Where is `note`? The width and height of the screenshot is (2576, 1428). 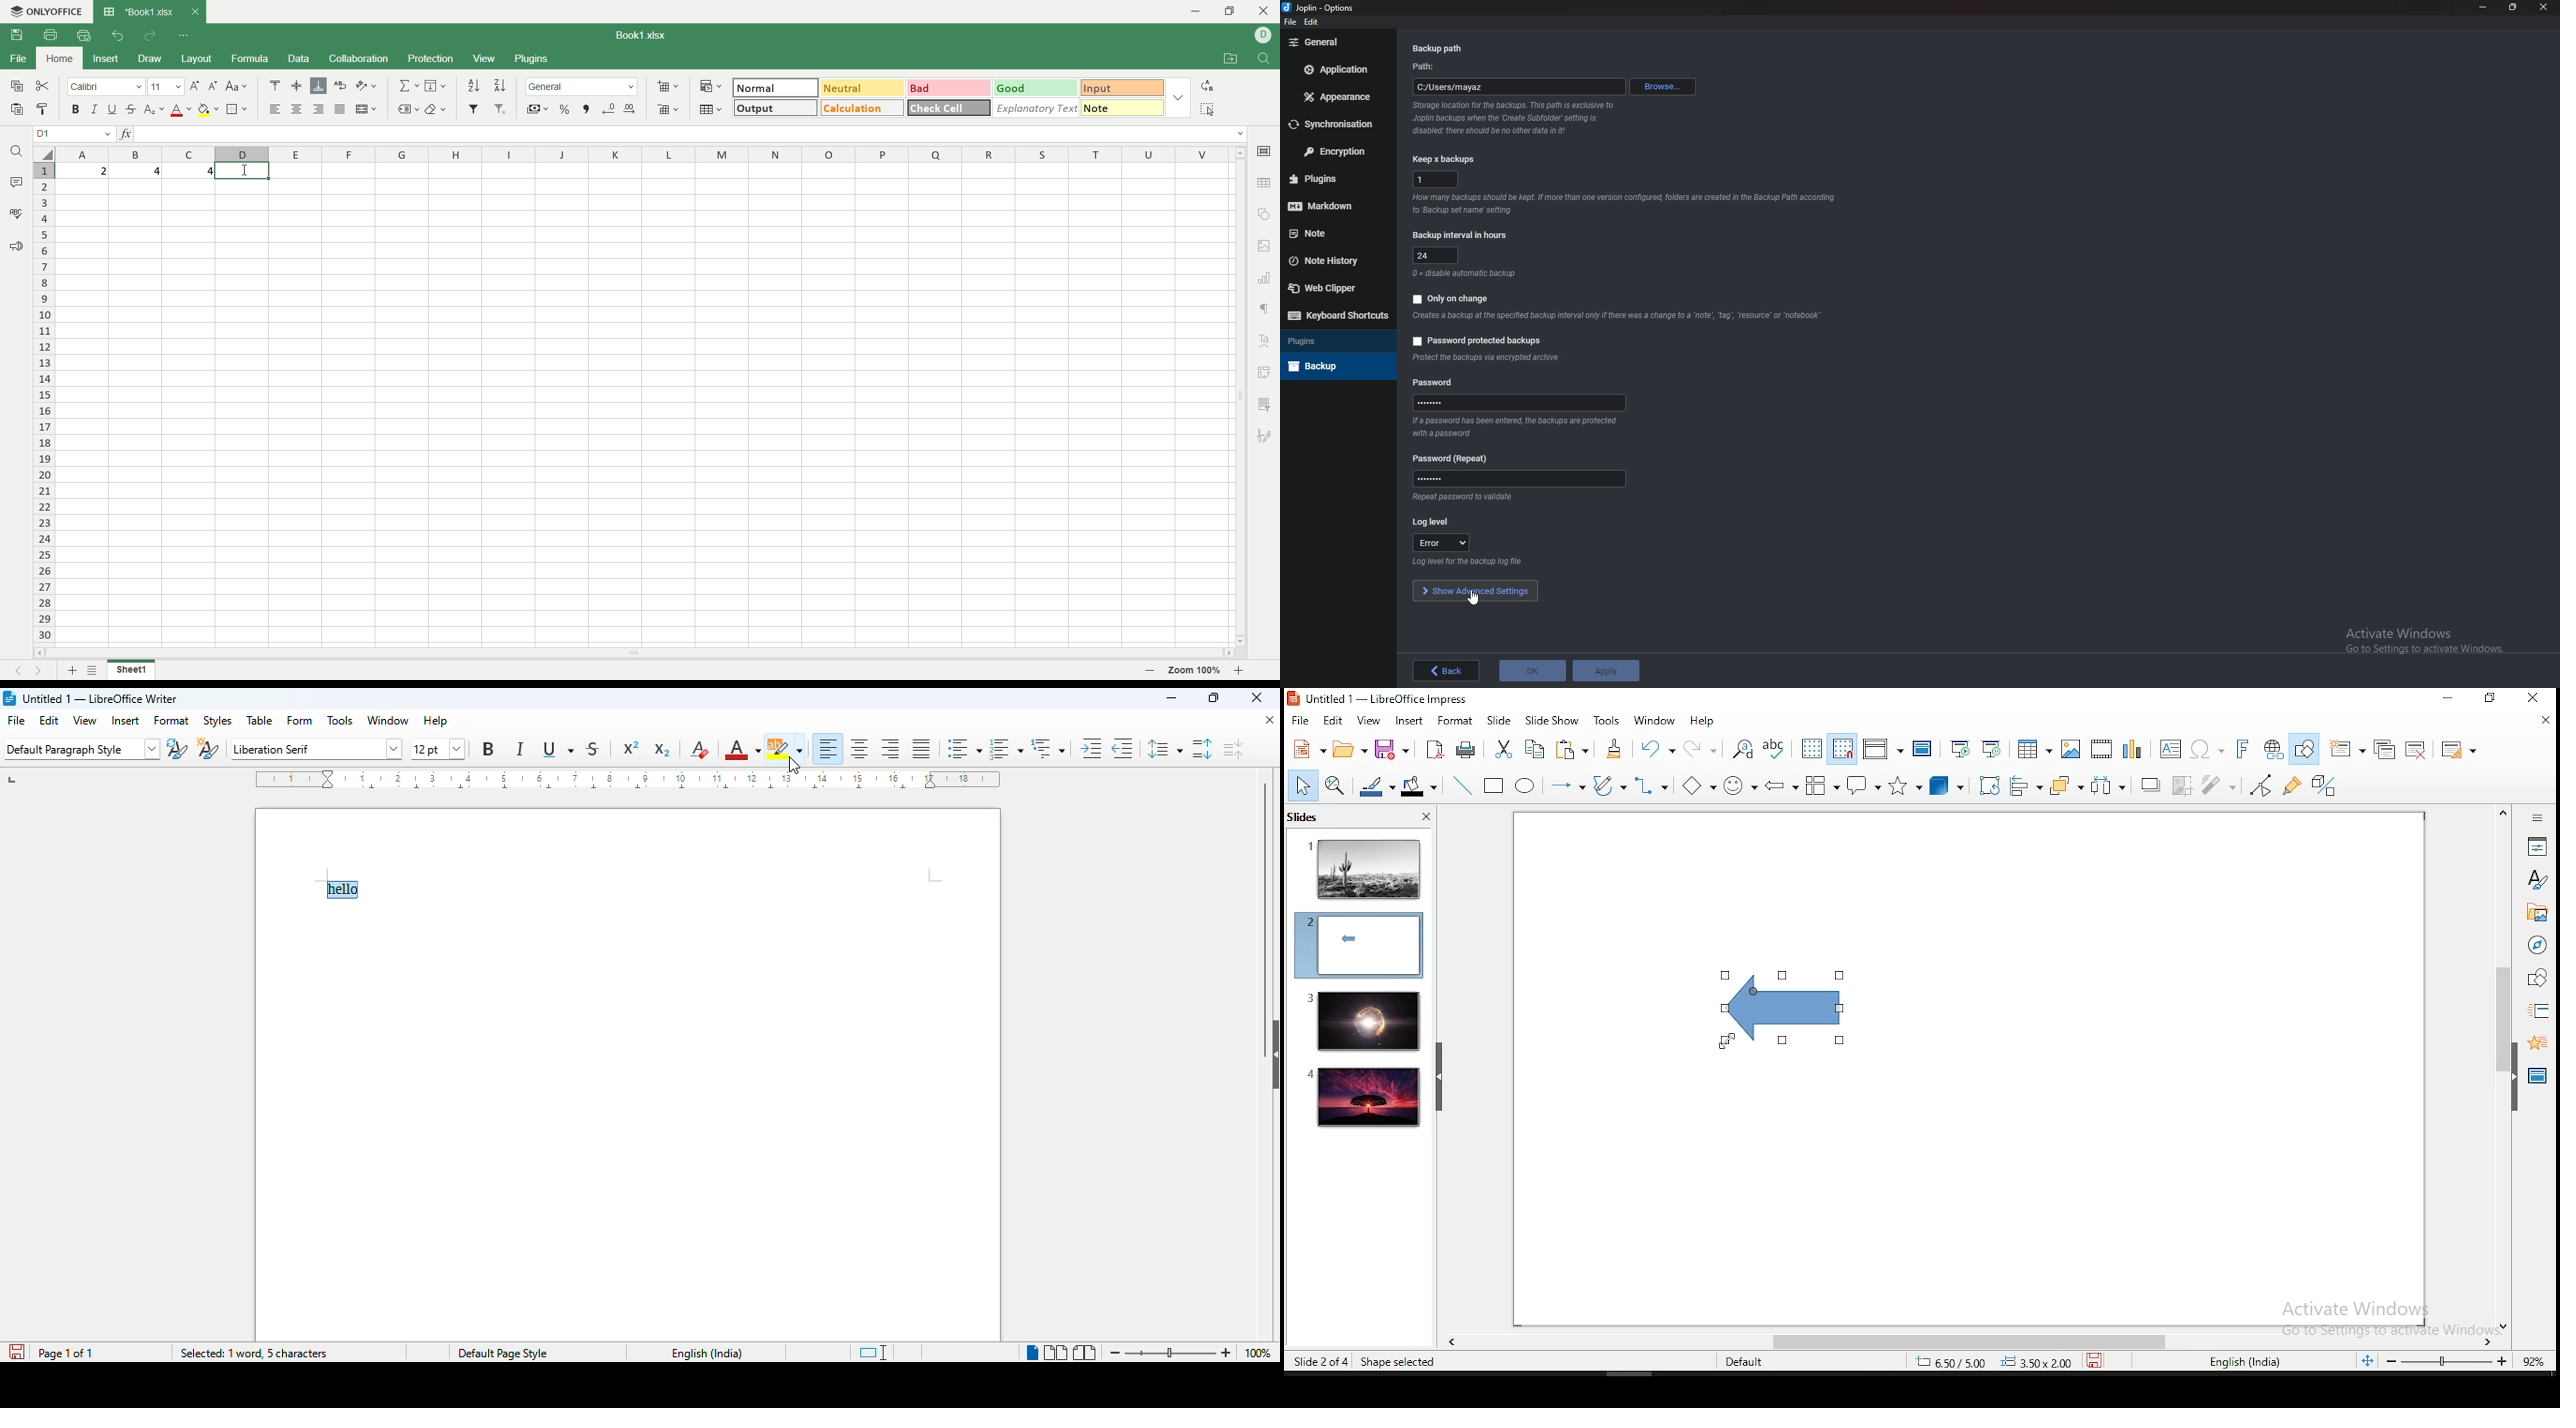
note is located at coordinates (1121, 108).